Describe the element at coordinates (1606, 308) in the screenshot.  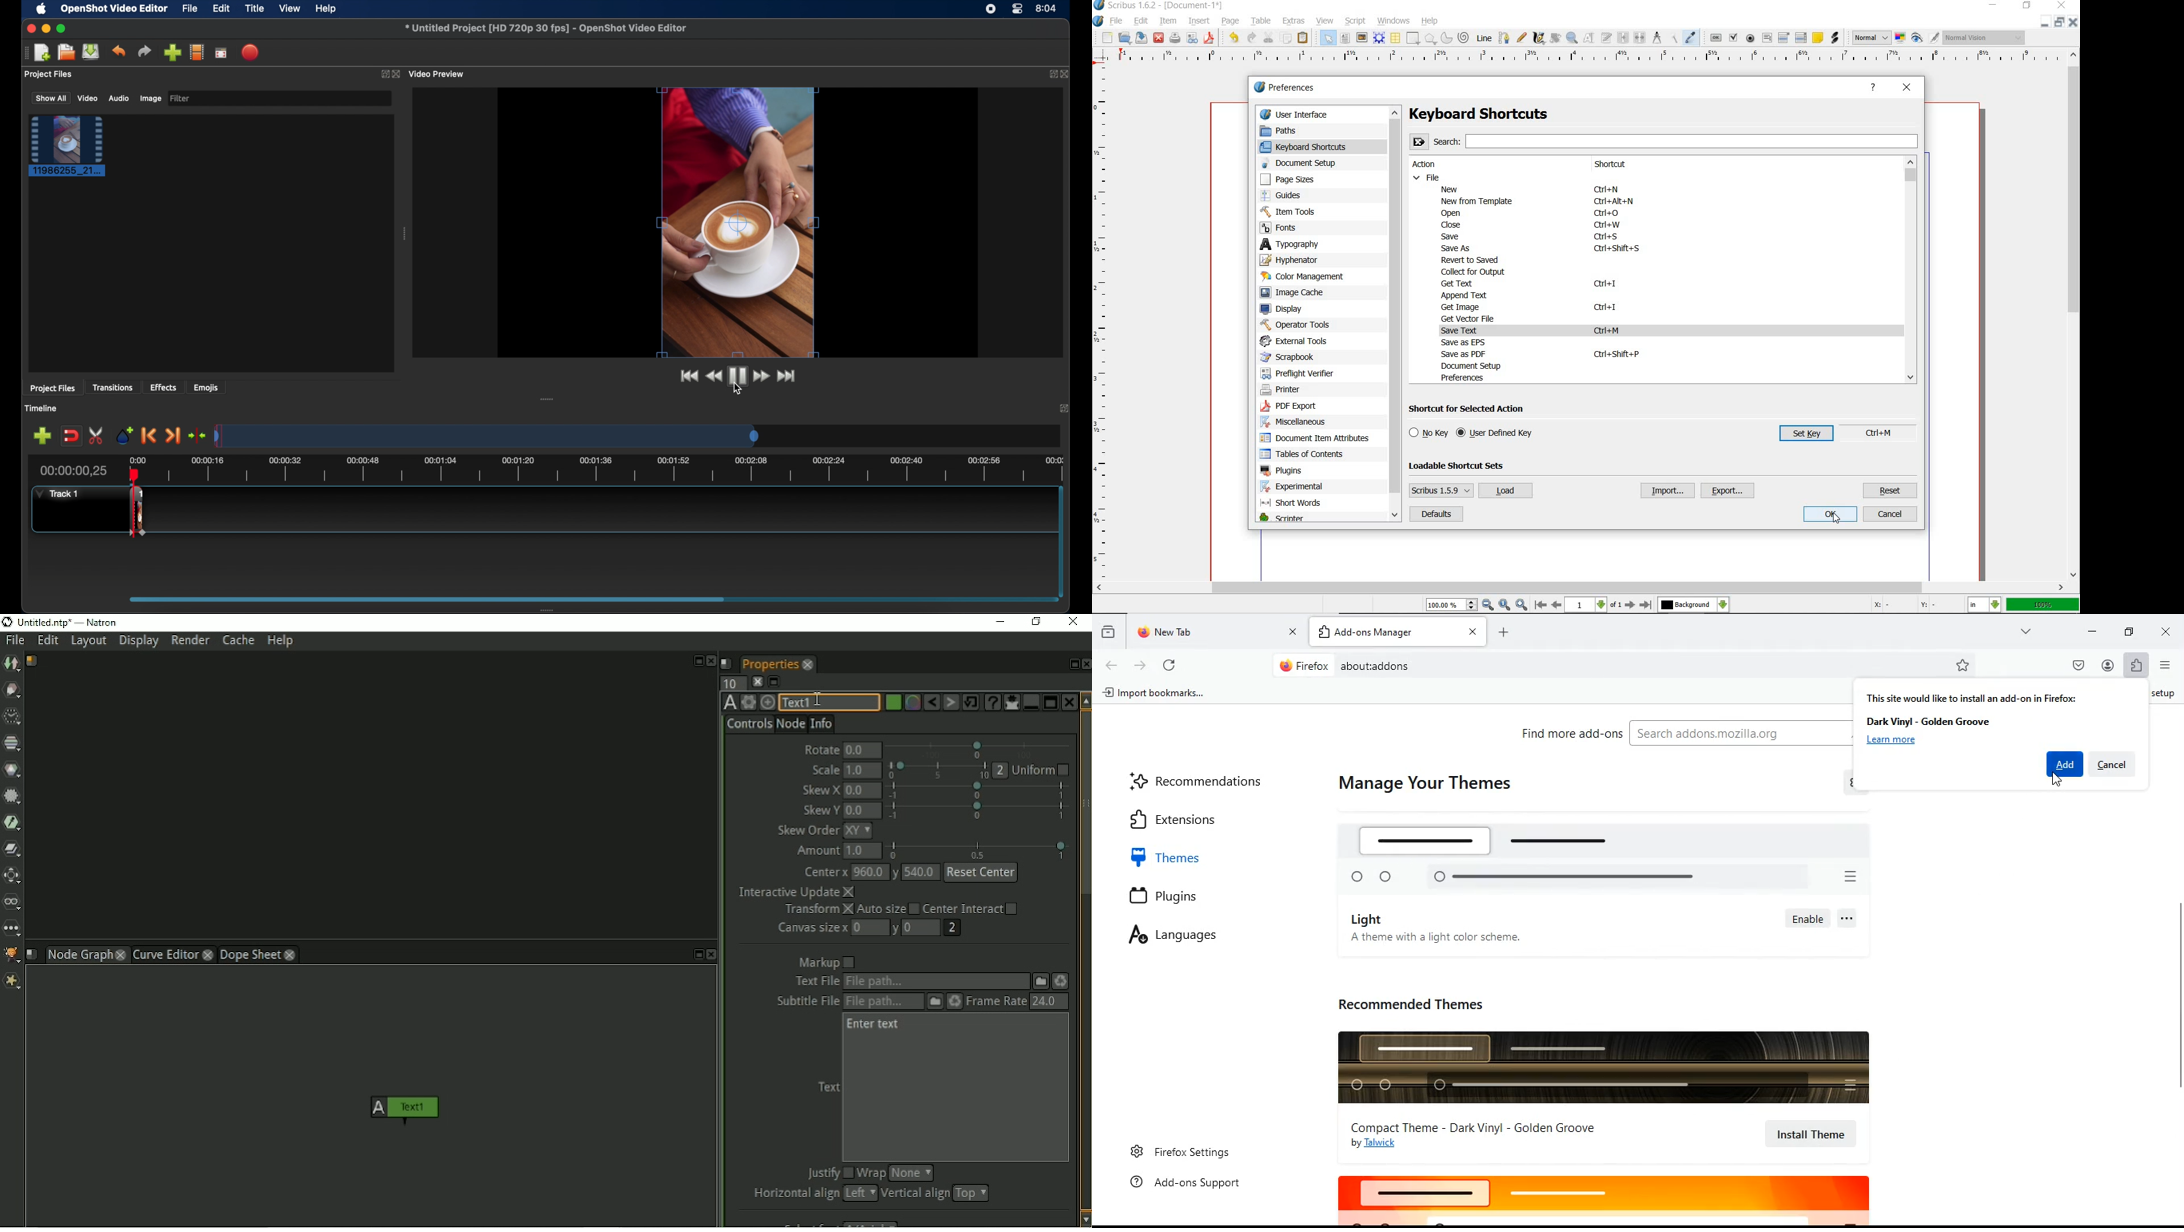
I see `Ctrl + 1` at that location.